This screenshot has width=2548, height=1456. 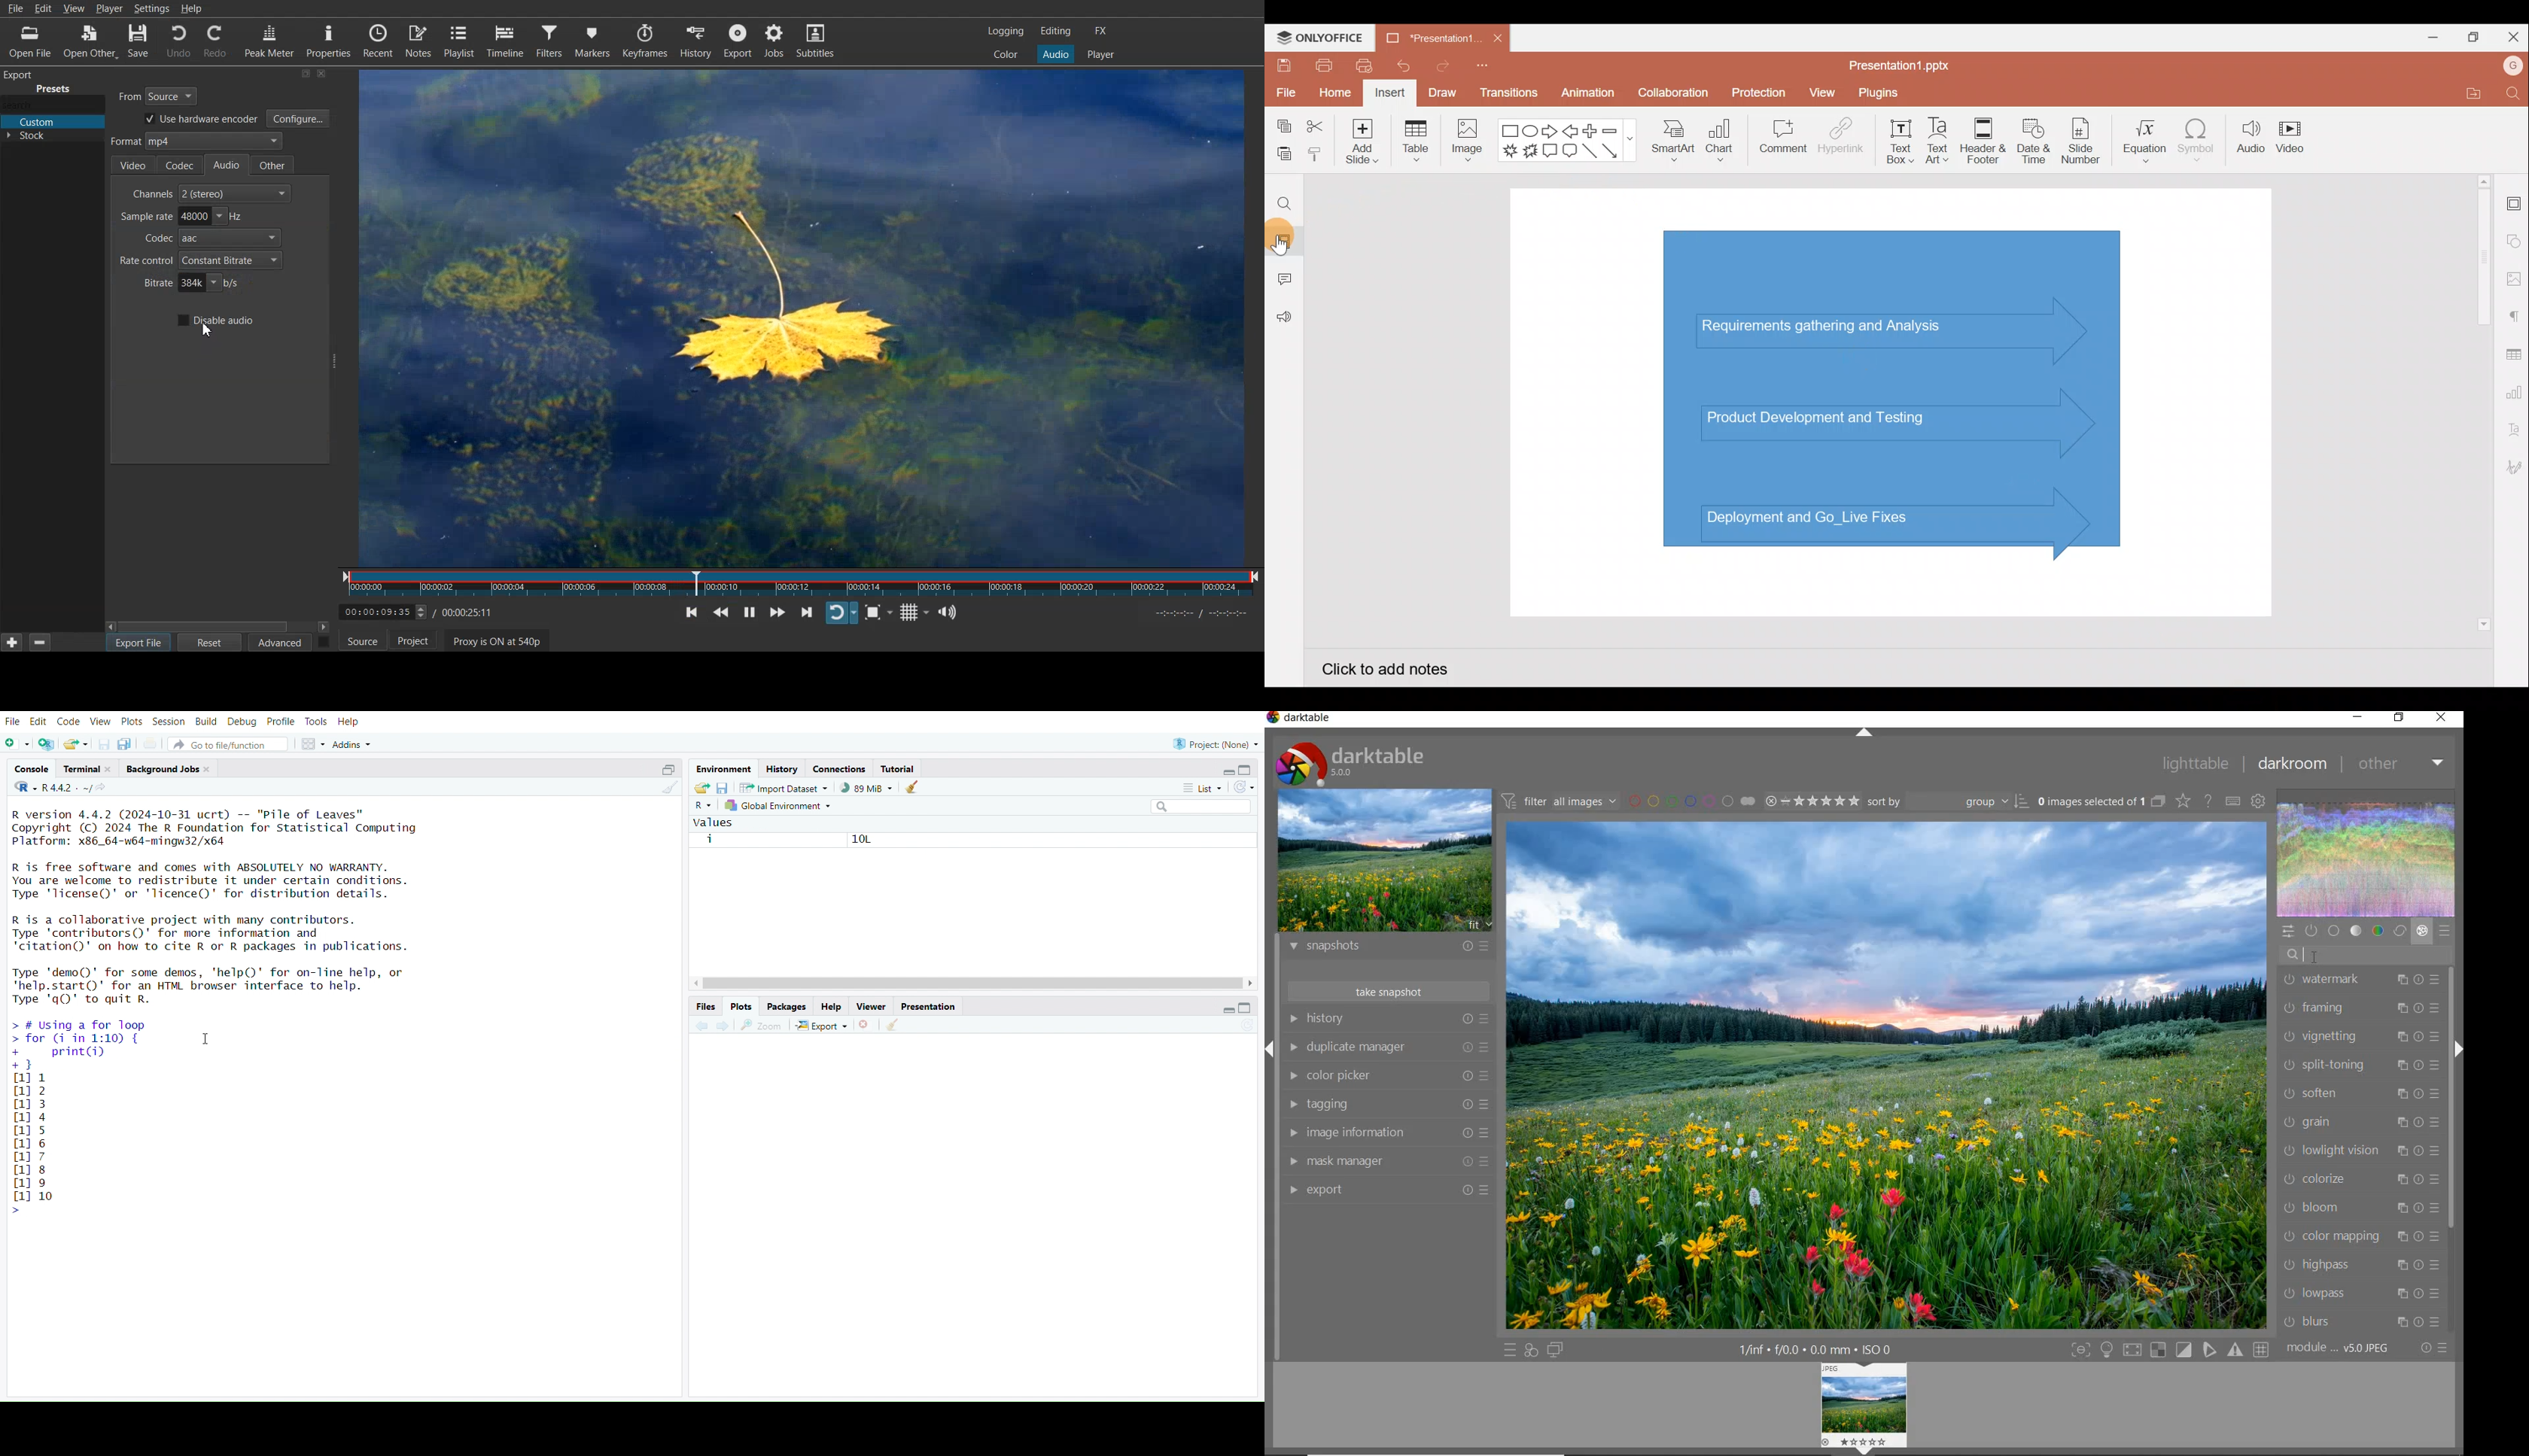 I want to click on Channel , so click(x=212, y=193).